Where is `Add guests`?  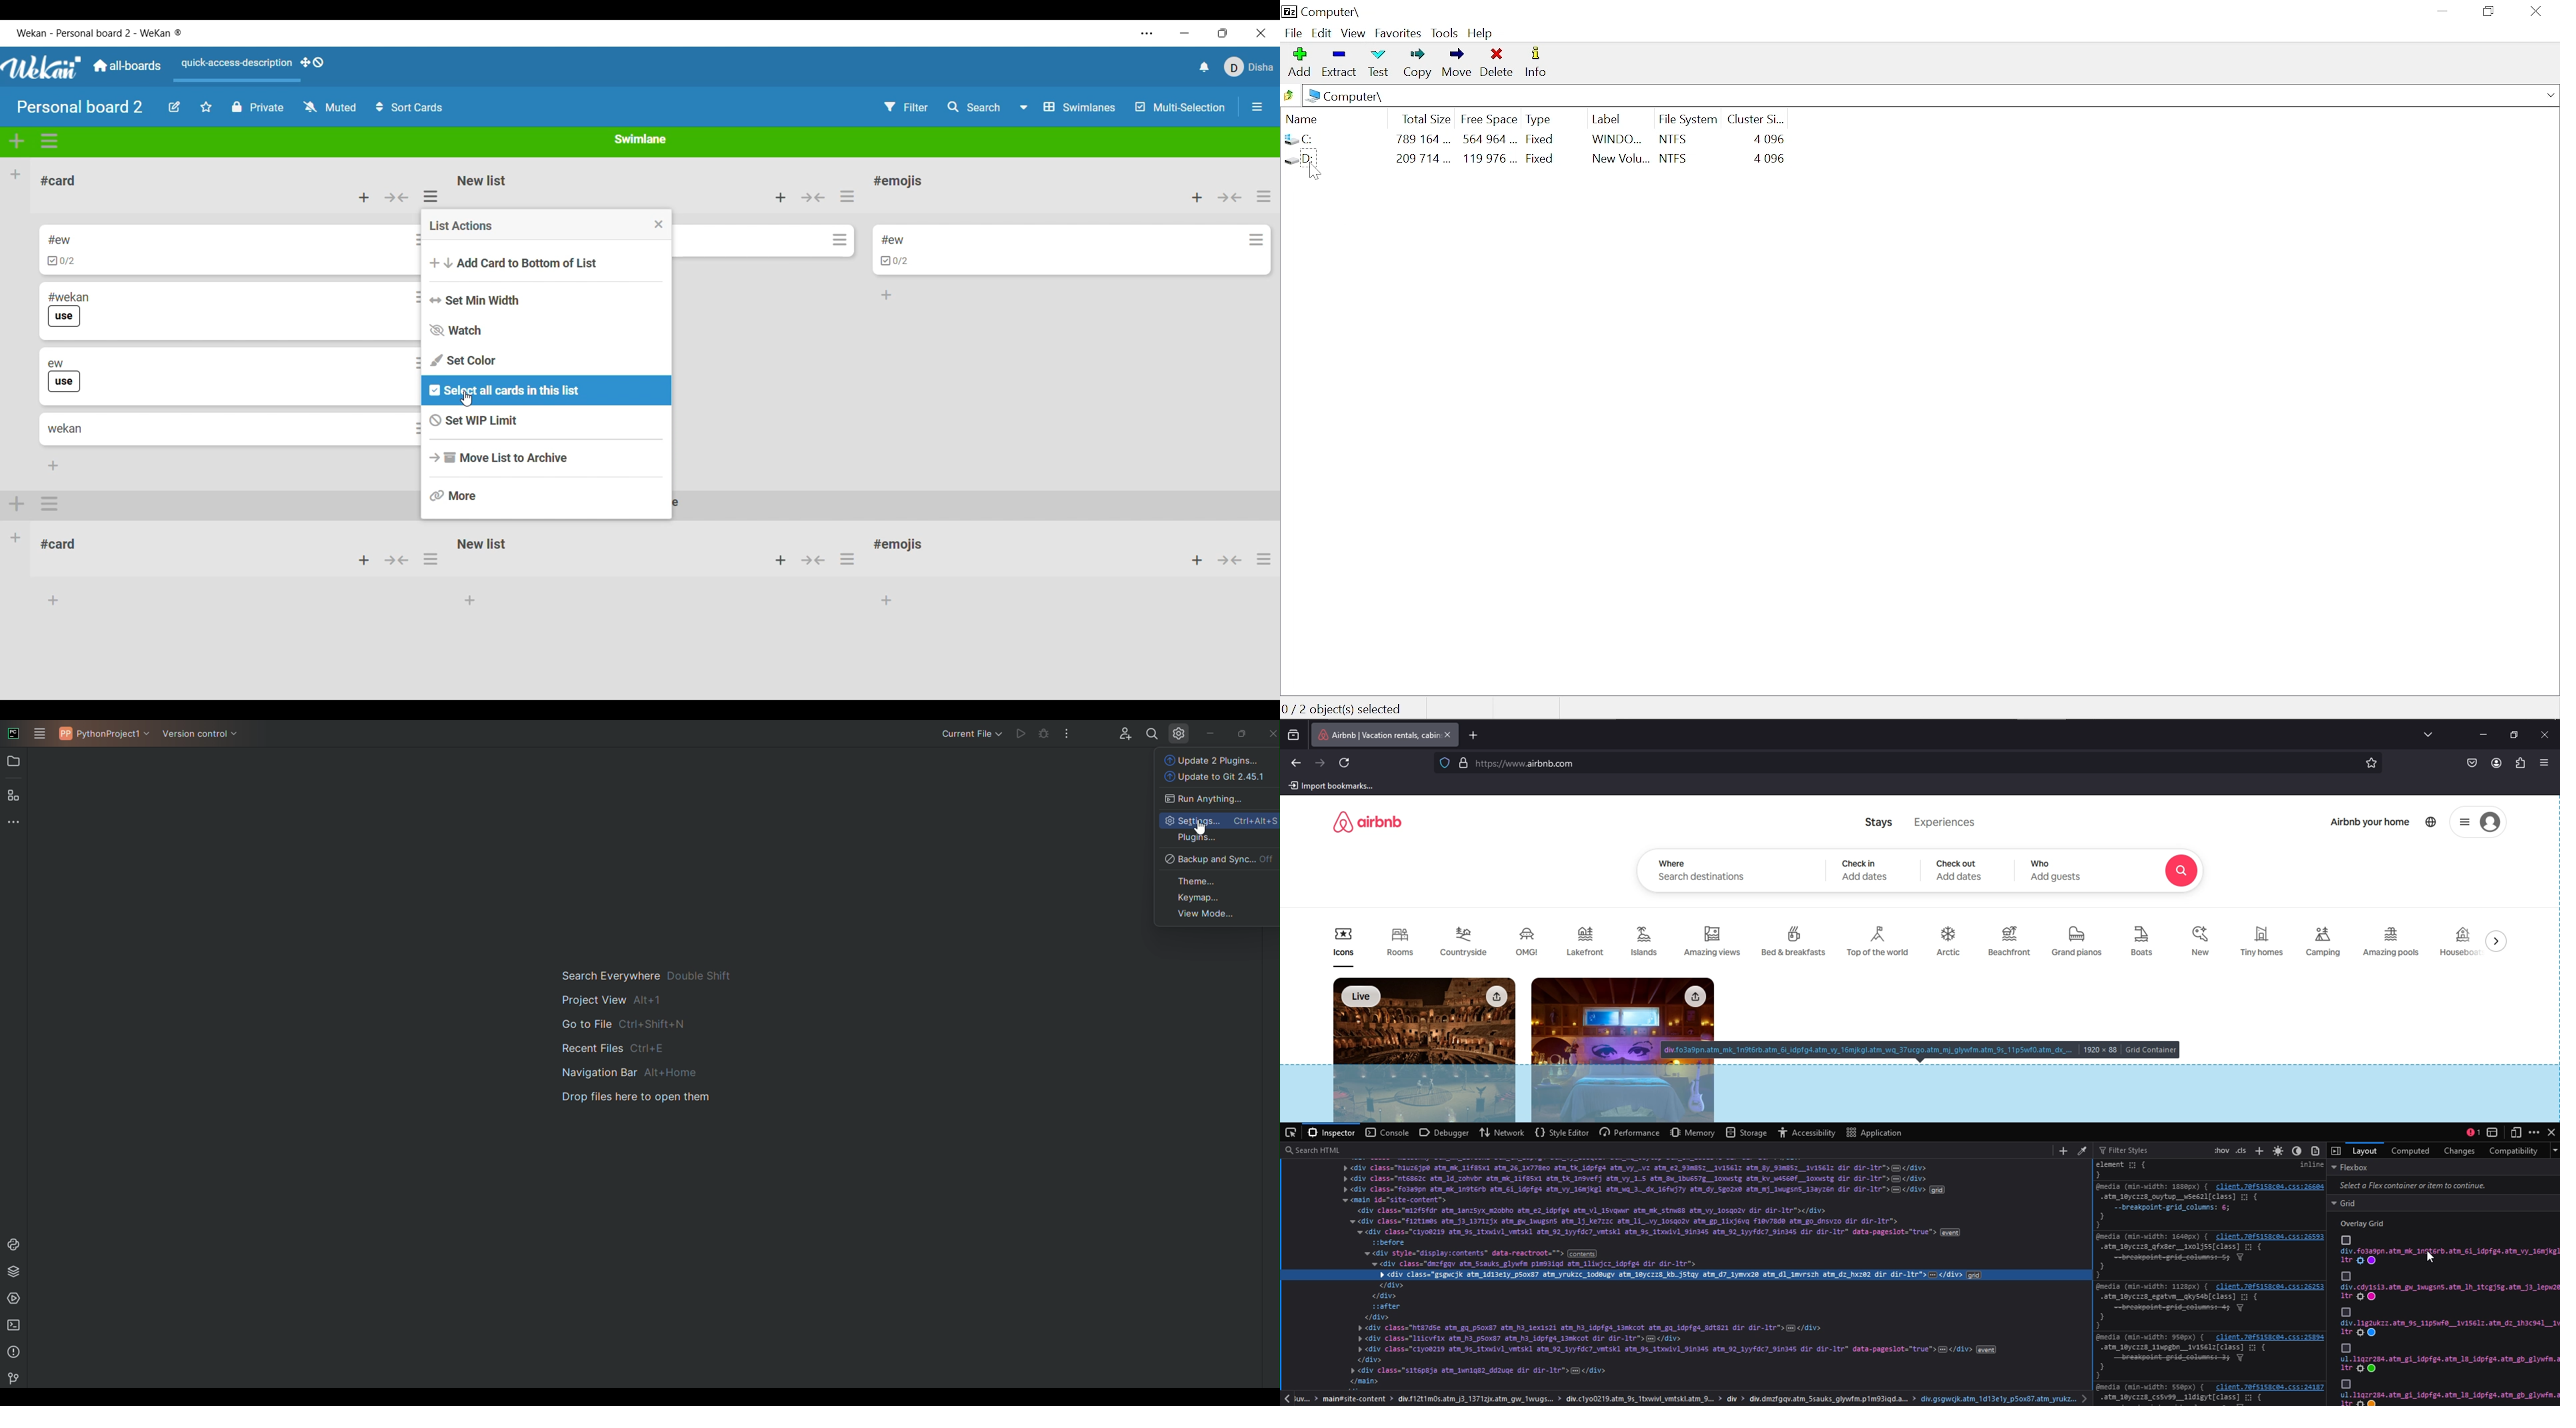
Add guests is located at coordinates (2057, 877).